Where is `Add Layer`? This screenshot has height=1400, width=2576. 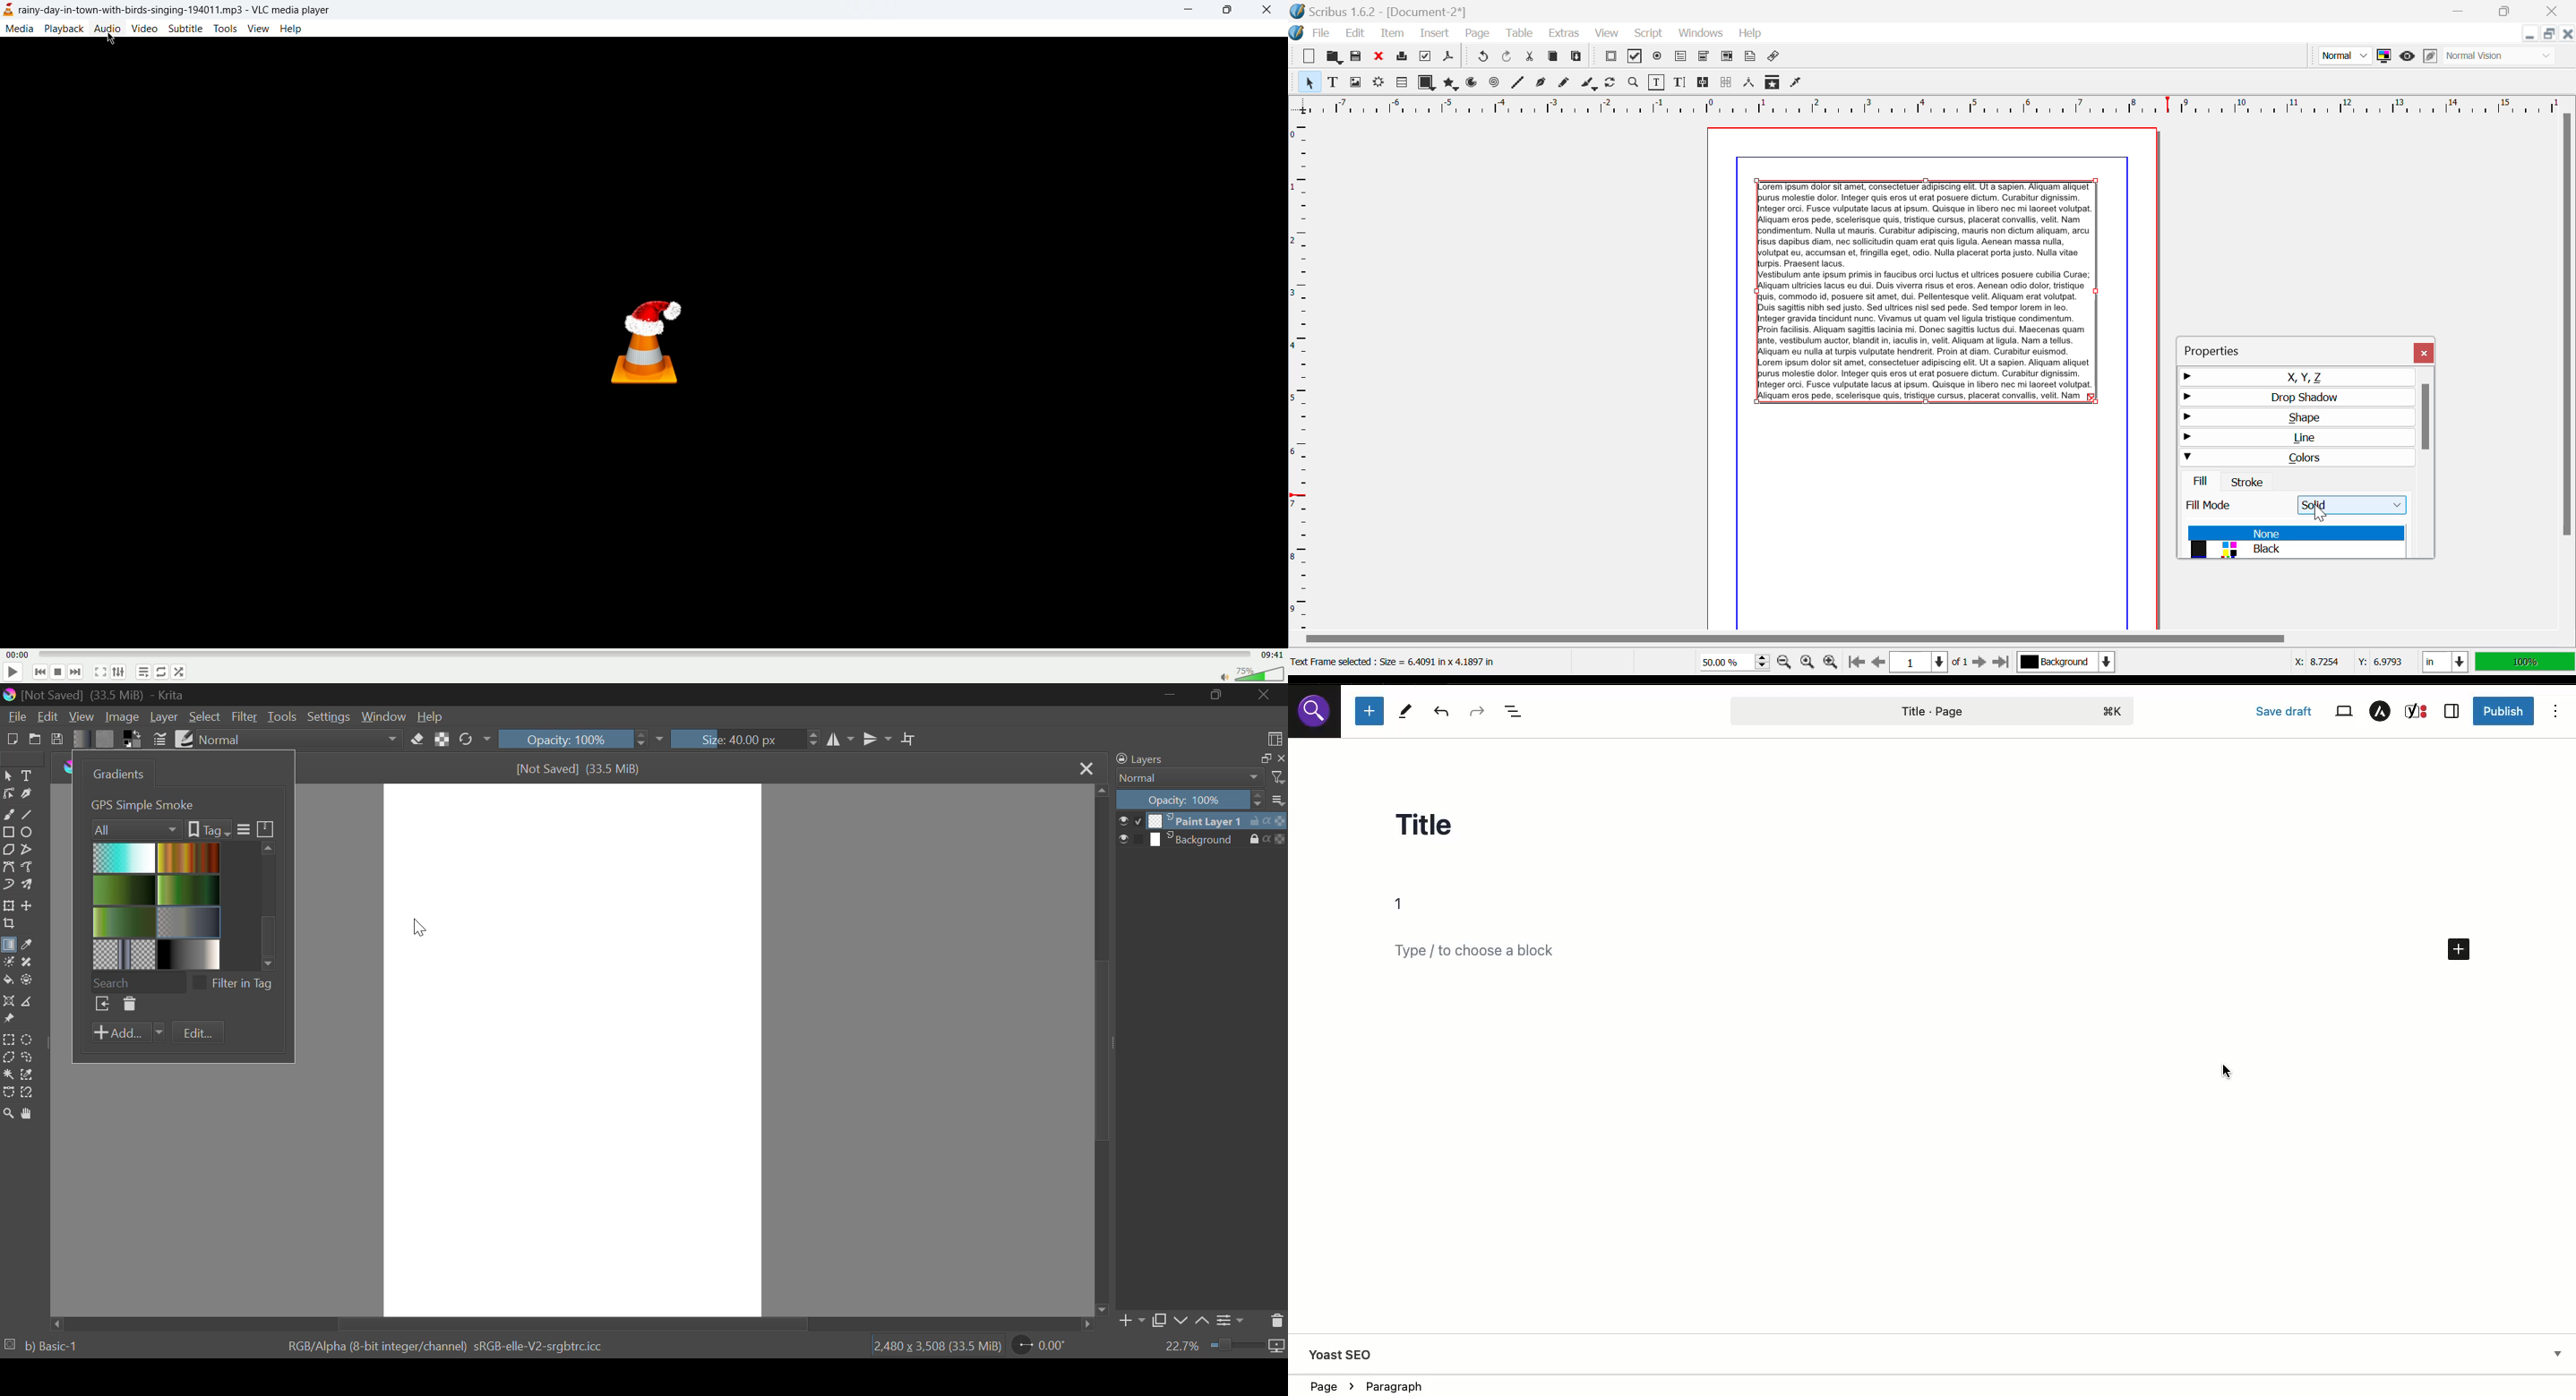 Add Layer is located at coordinates (1130, 1324).